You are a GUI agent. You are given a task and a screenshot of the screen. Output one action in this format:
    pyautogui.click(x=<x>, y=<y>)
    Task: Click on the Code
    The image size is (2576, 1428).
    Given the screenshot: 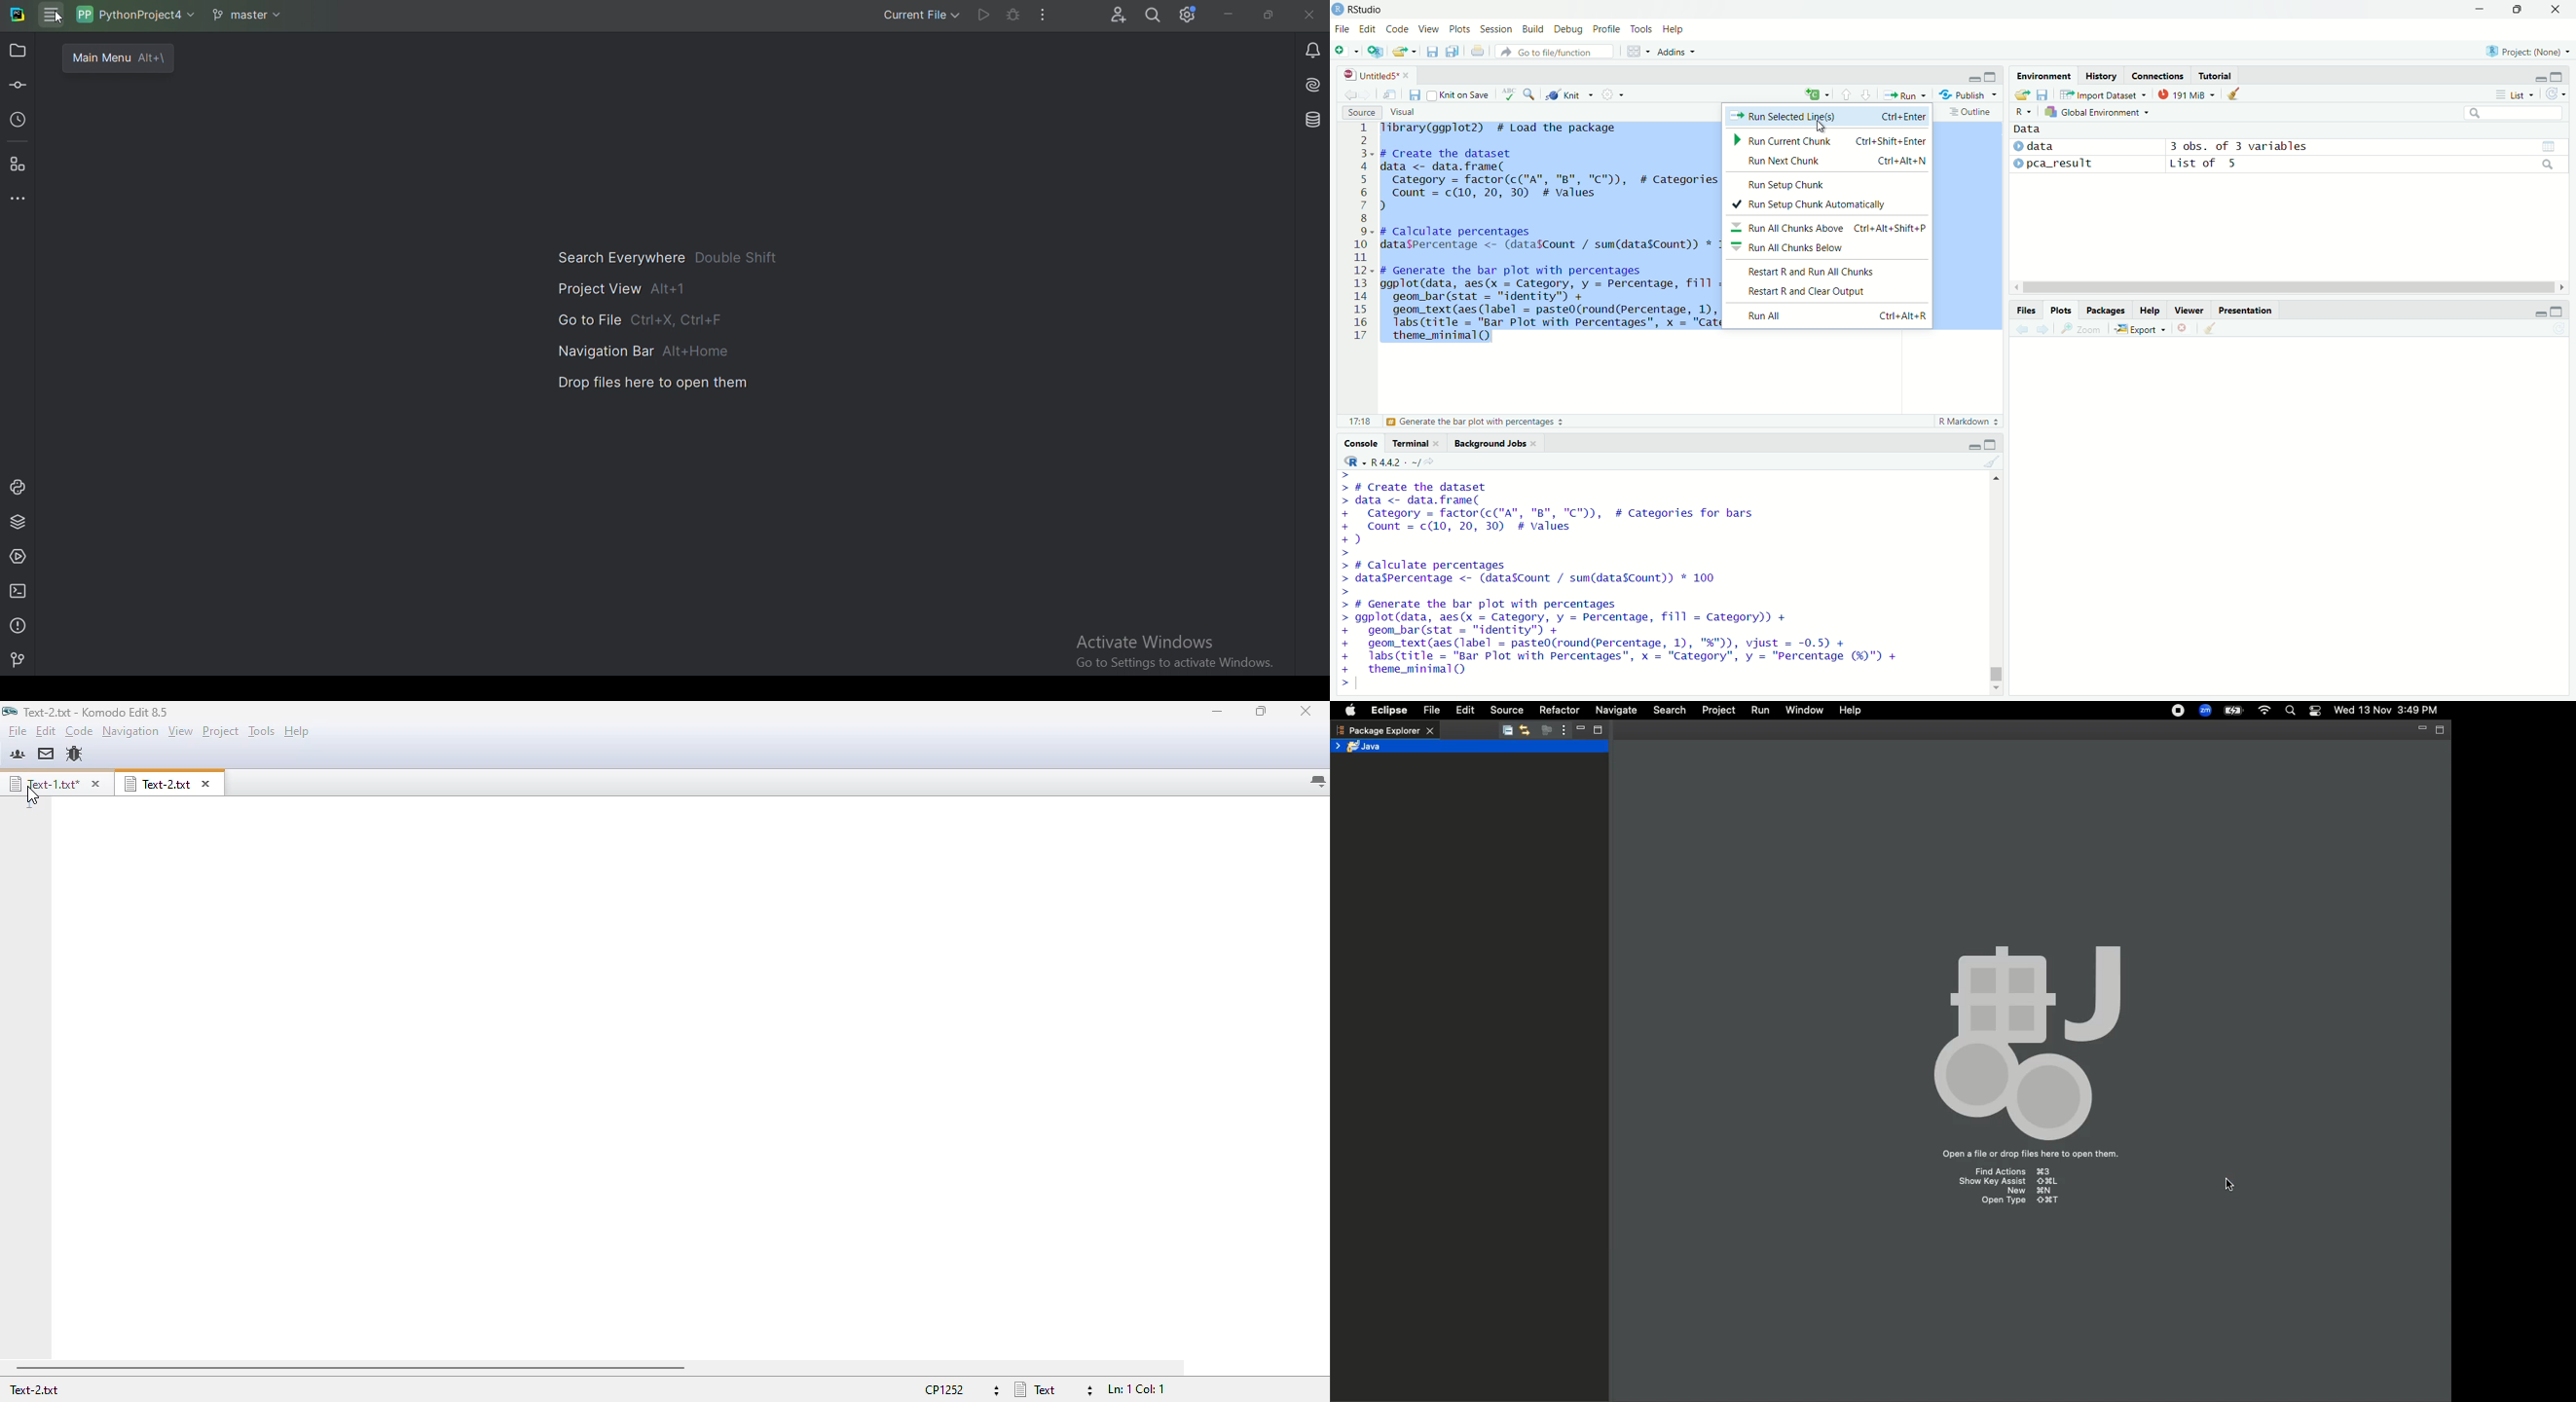 What is the action you would take?
    pyautogui.click(x=1398, y=30)
    